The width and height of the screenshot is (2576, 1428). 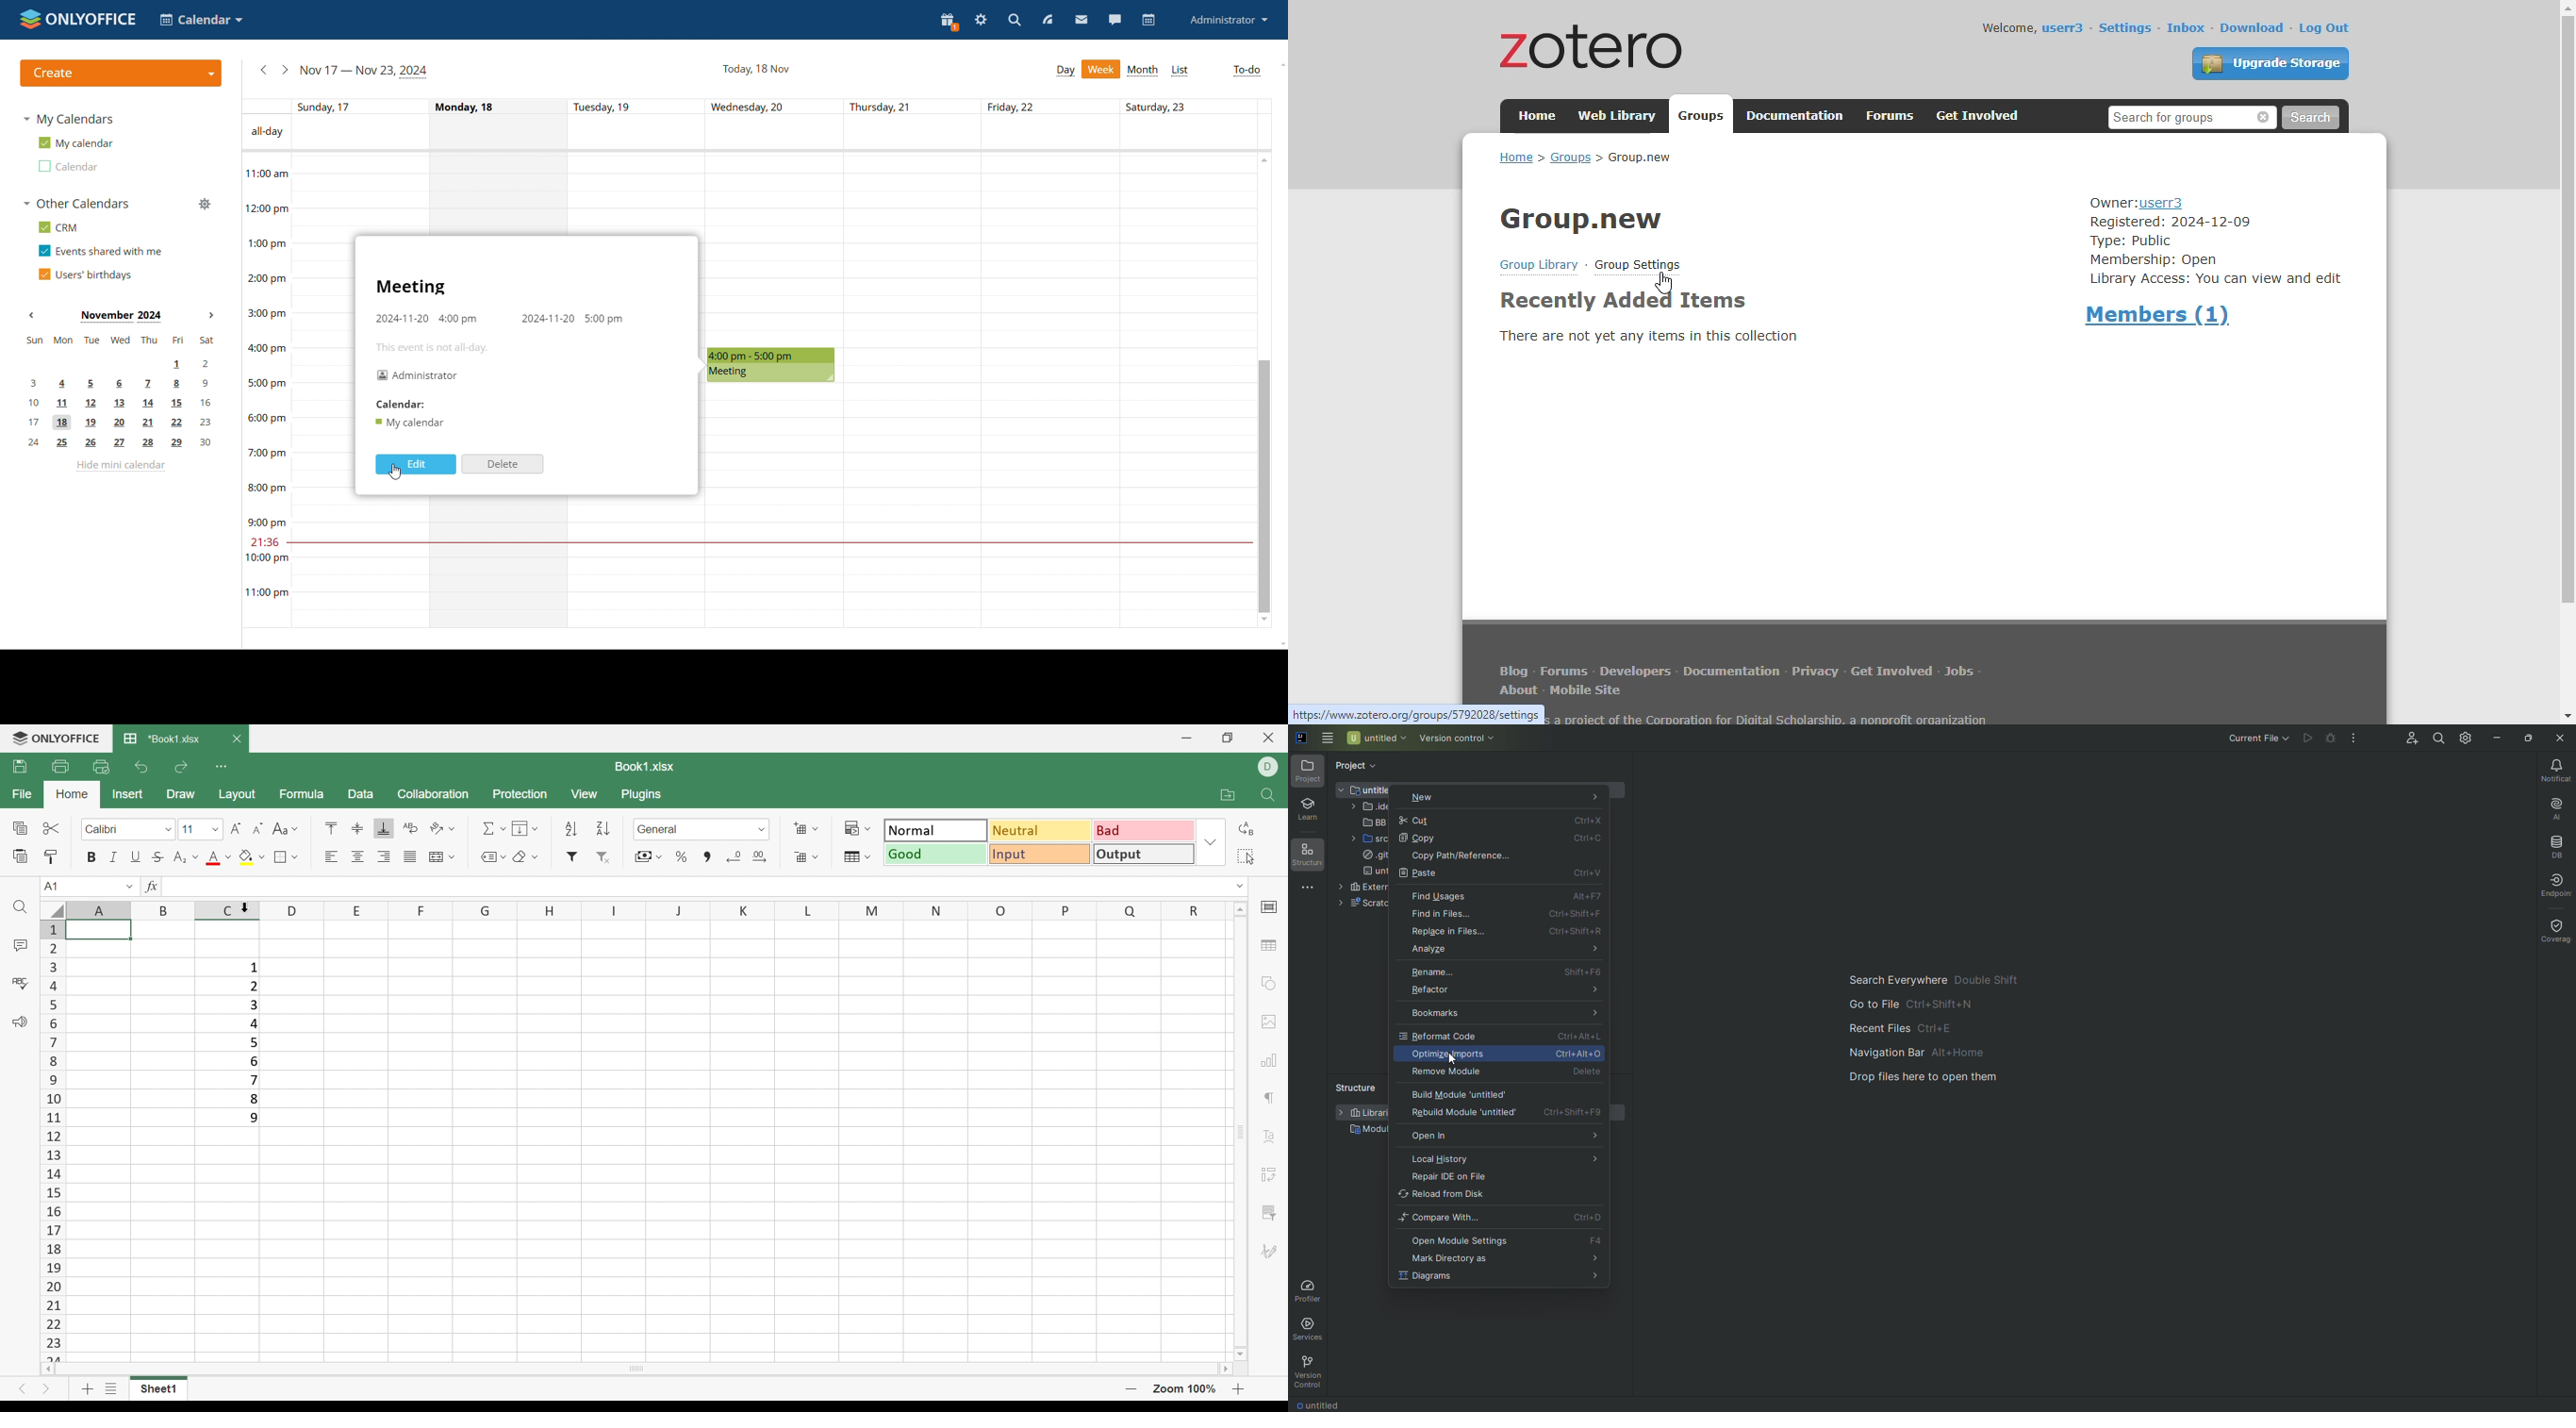 What do you see at coordinates (21, 858) in the screenshot?
I see `Paste` at bounding box center [21, 858].